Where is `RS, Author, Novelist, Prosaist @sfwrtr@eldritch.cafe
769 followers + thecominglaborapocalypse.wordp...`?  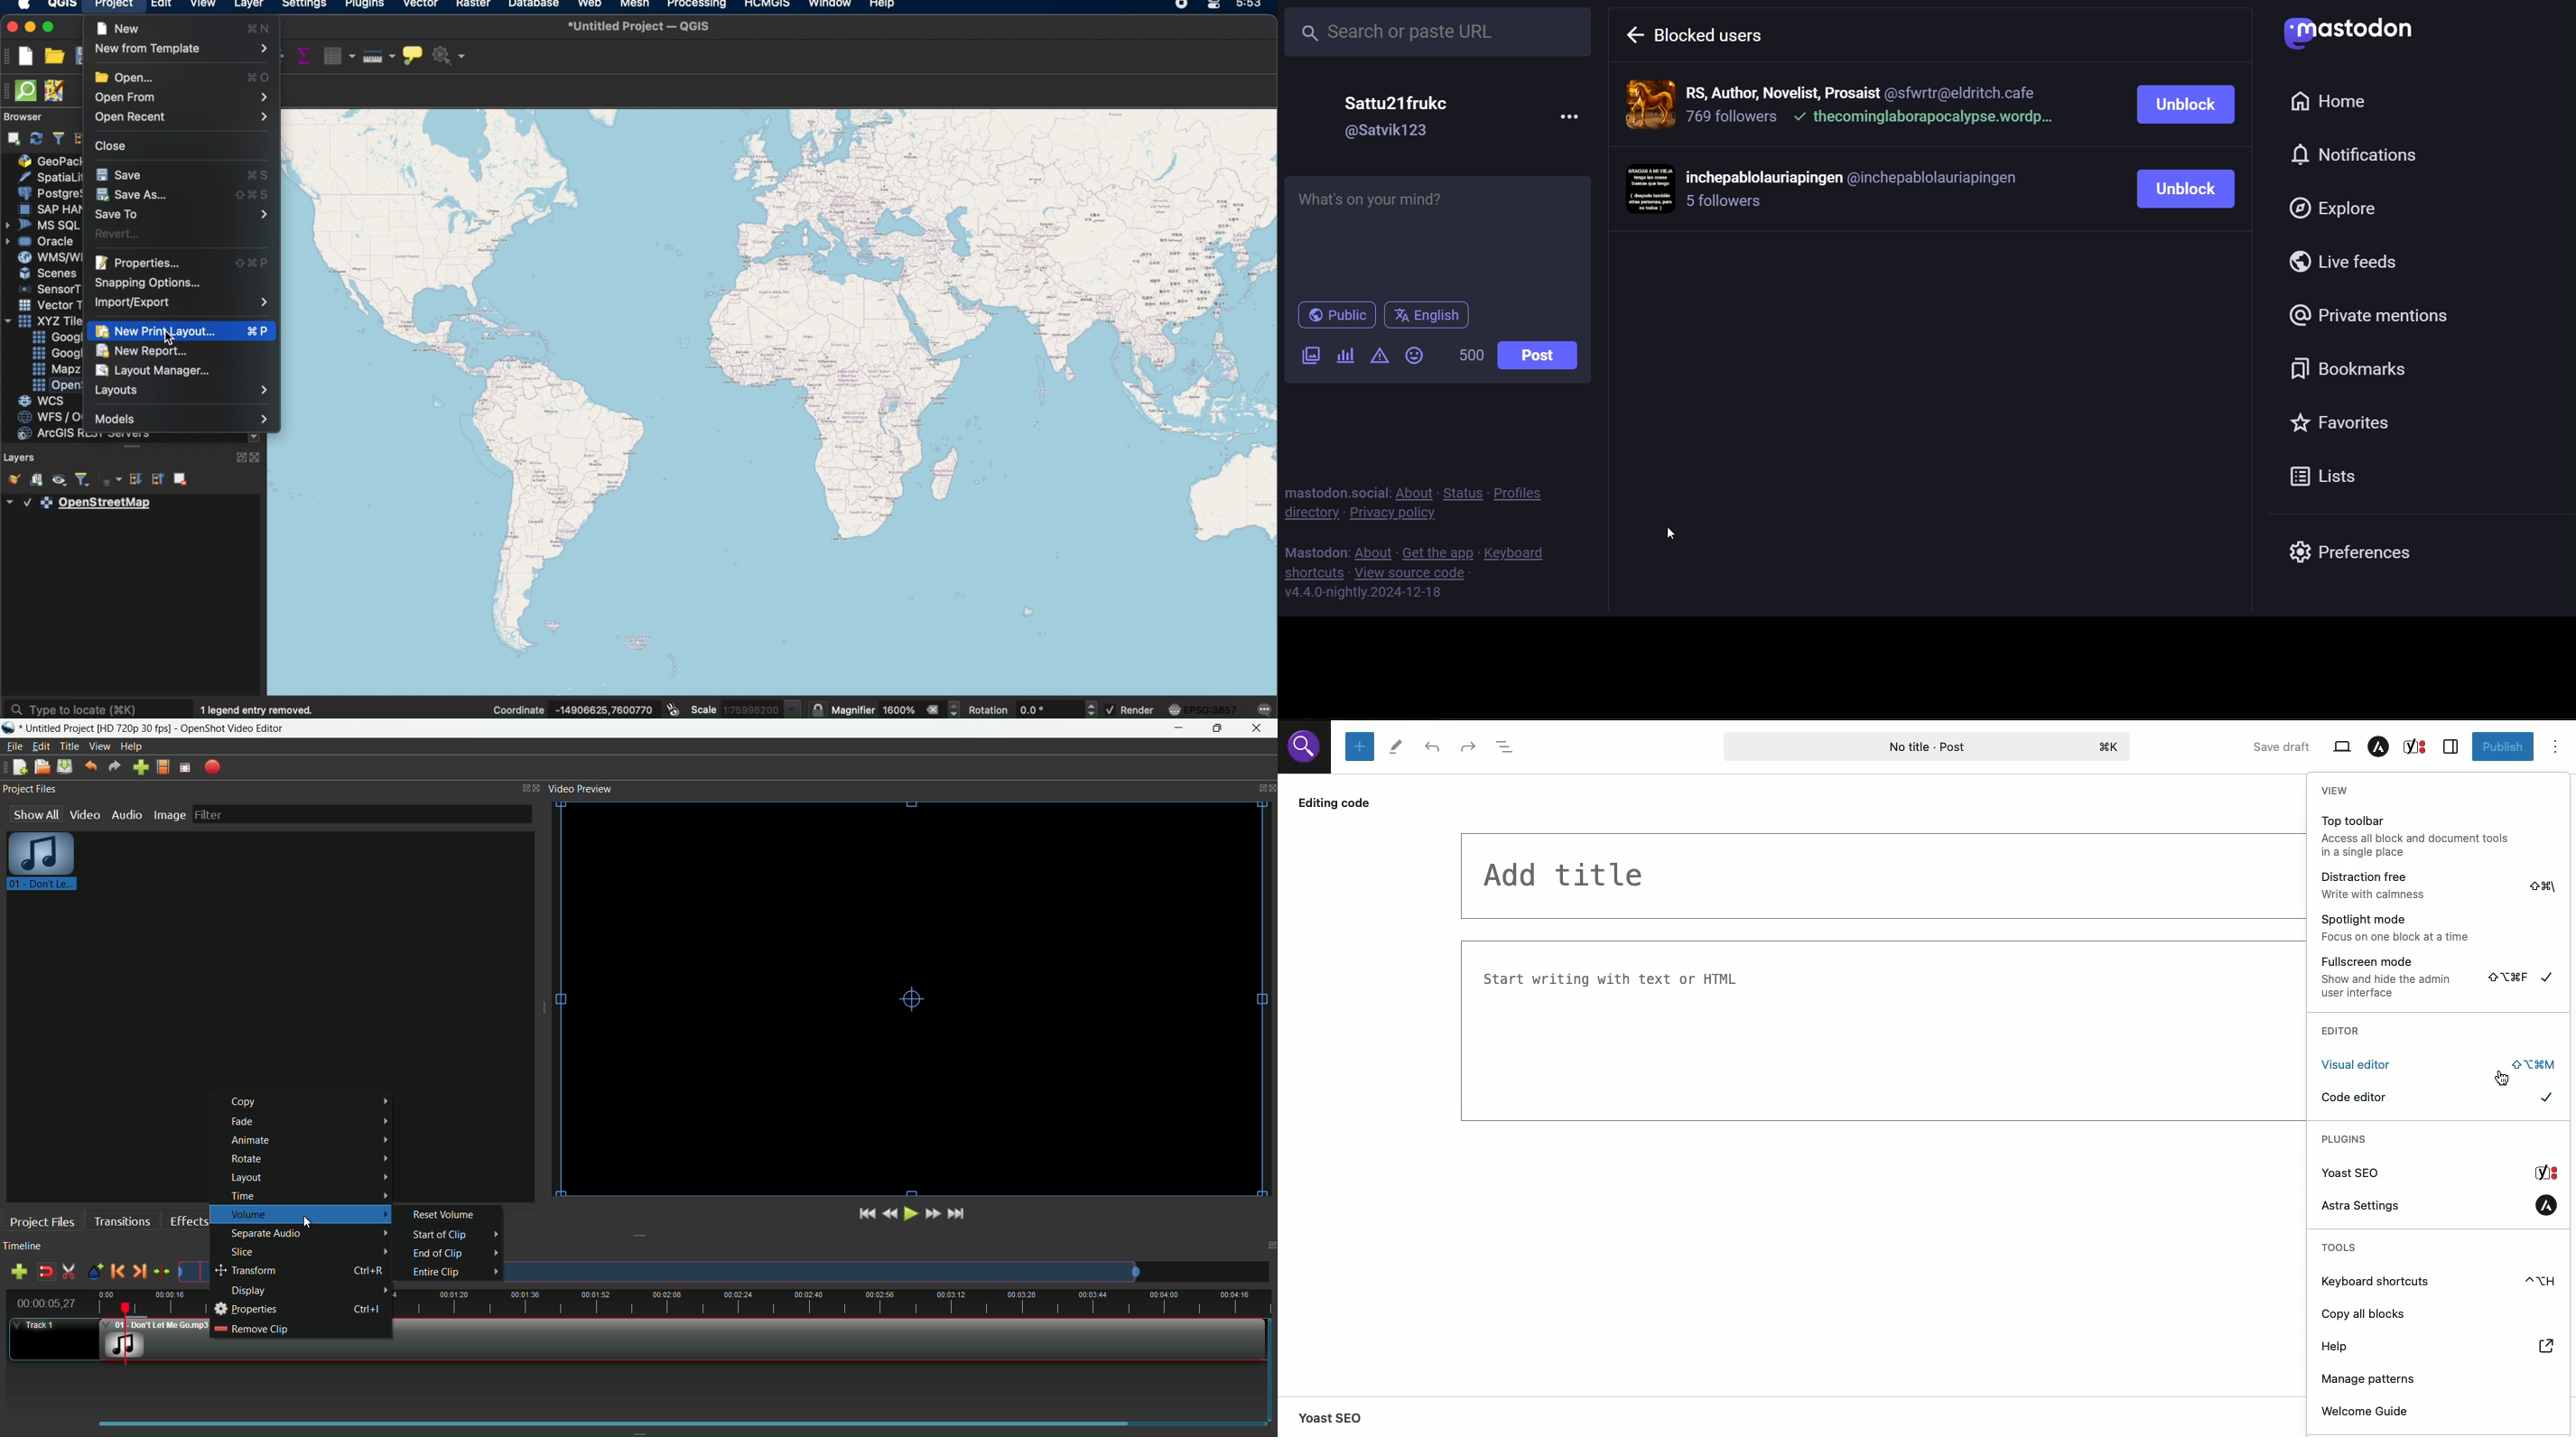
RS, Author, Novelist, Prosaist @sfwrtr@eldritch.cafe
769 followers + thecominglaborapocalypse.wordp... is located at coordinates (1873, 104).